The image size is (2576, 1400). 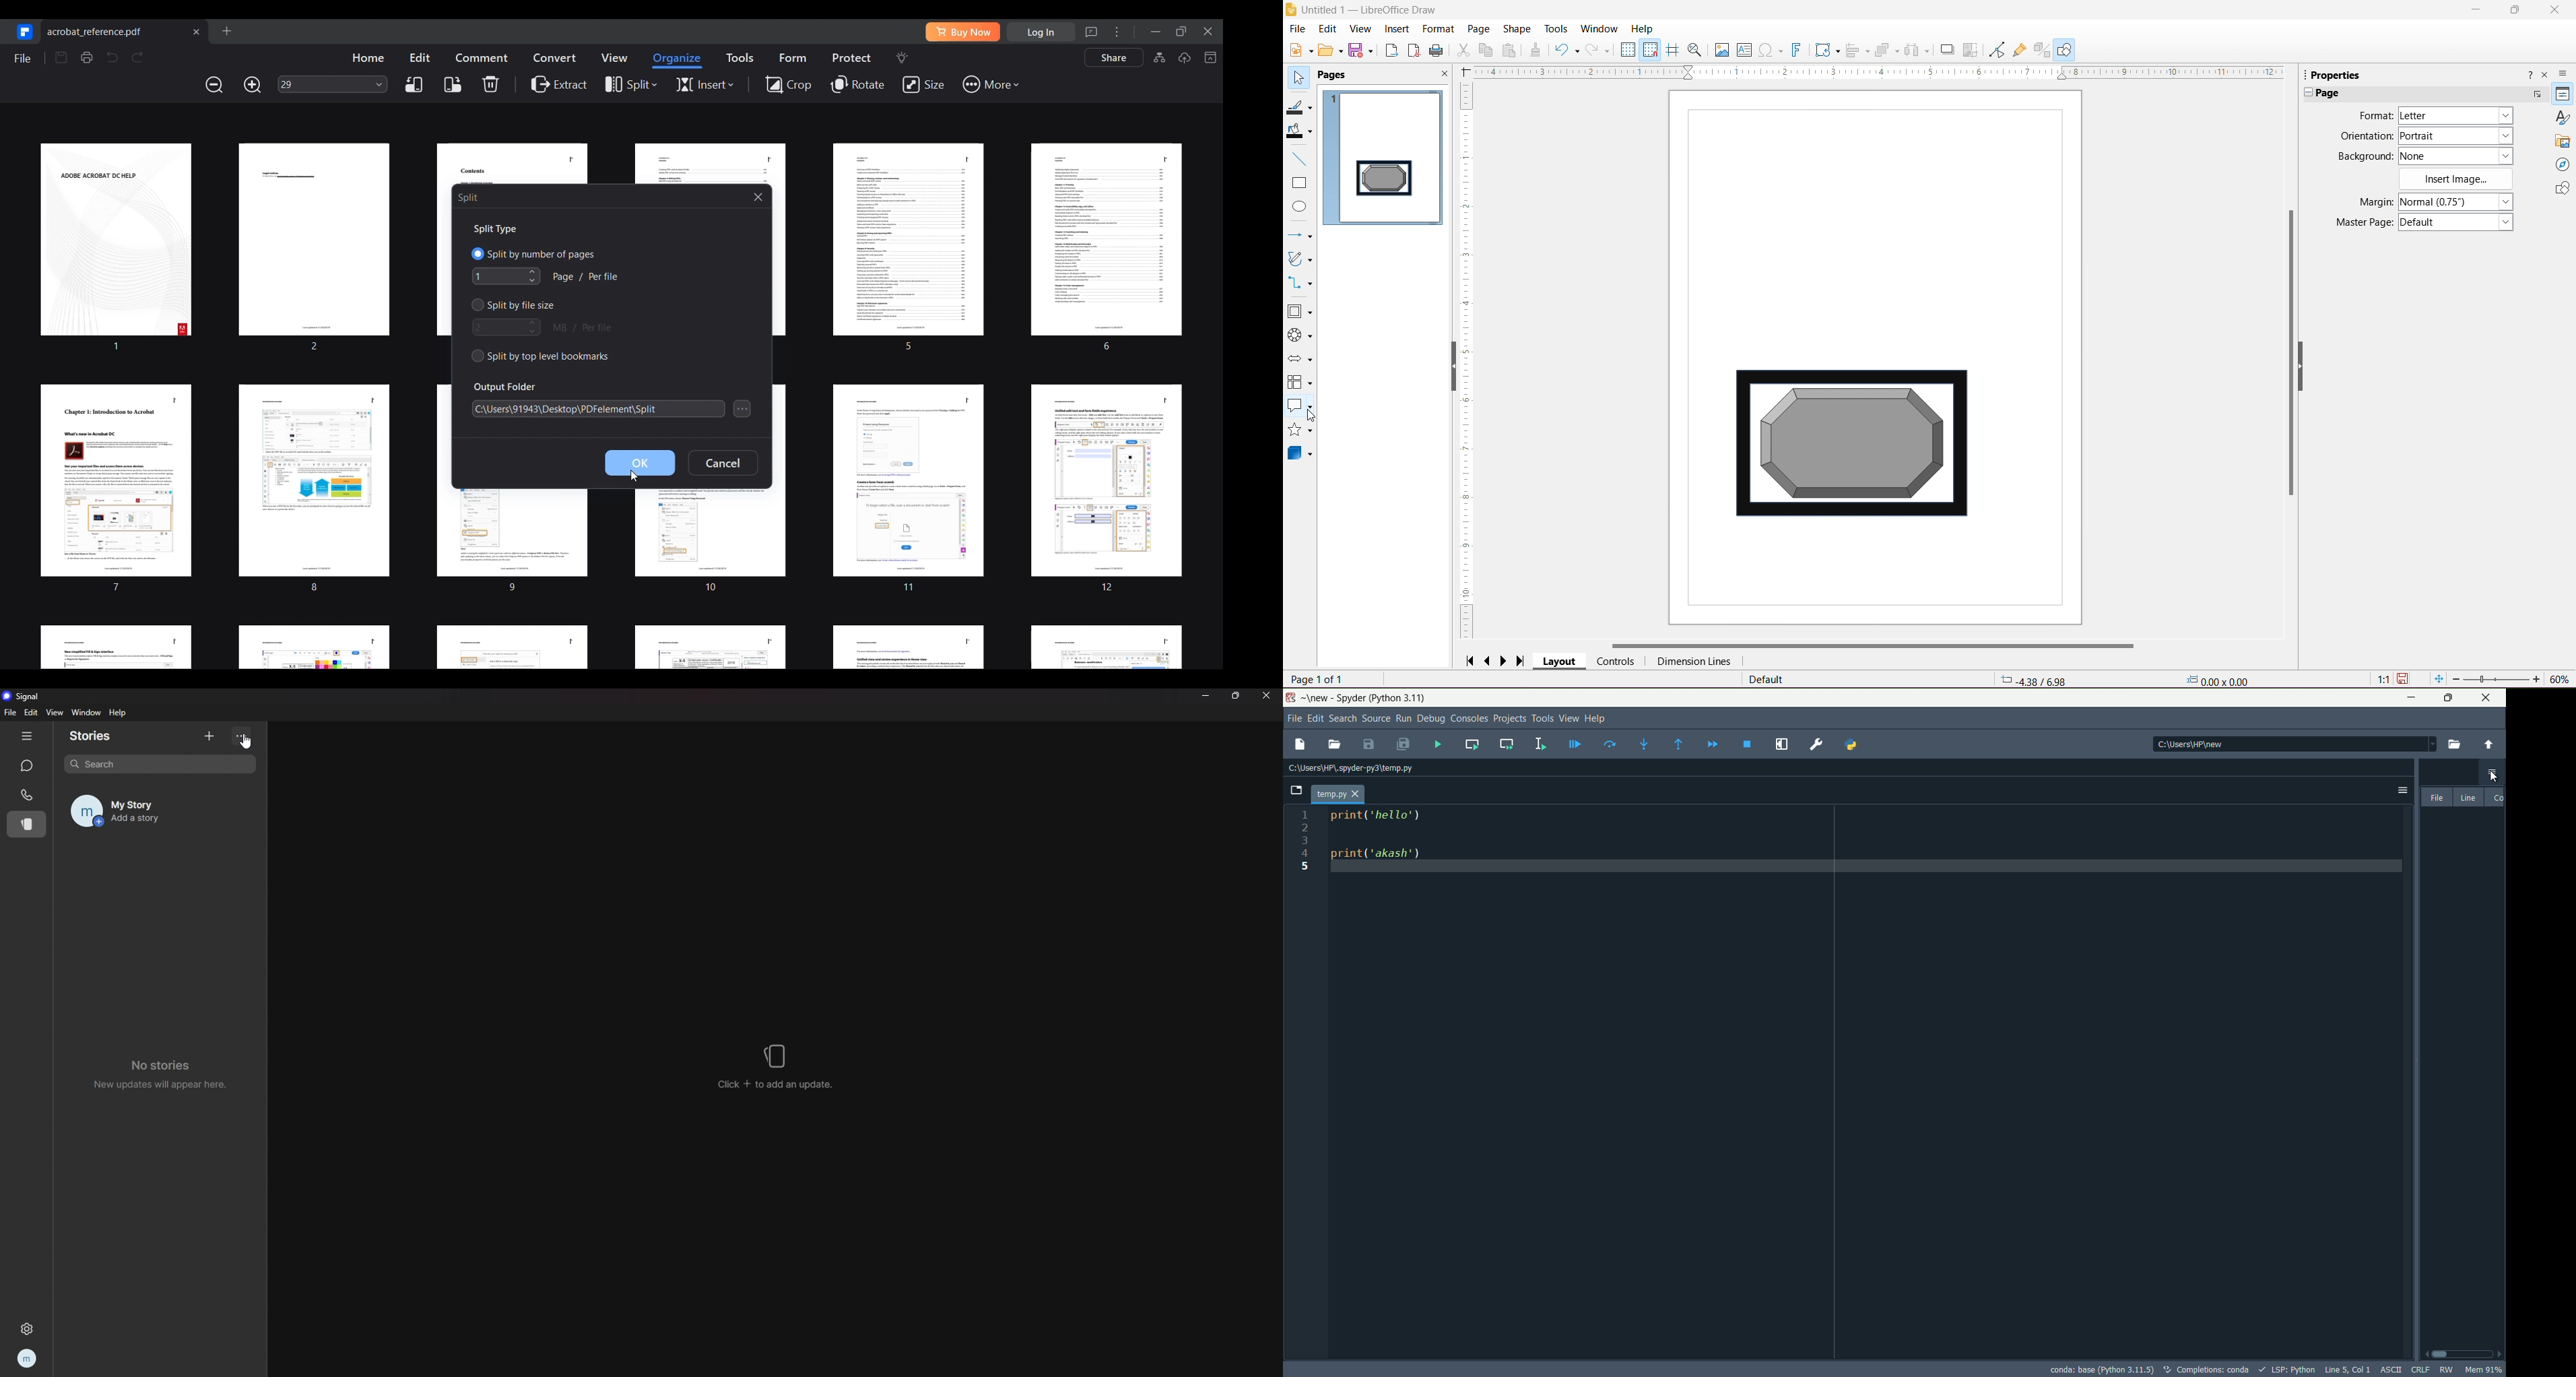 What do you see at coordinates (1469, 660) in the screenshot?
I see `Scroll to first page` at bounding box center [1469, 660].